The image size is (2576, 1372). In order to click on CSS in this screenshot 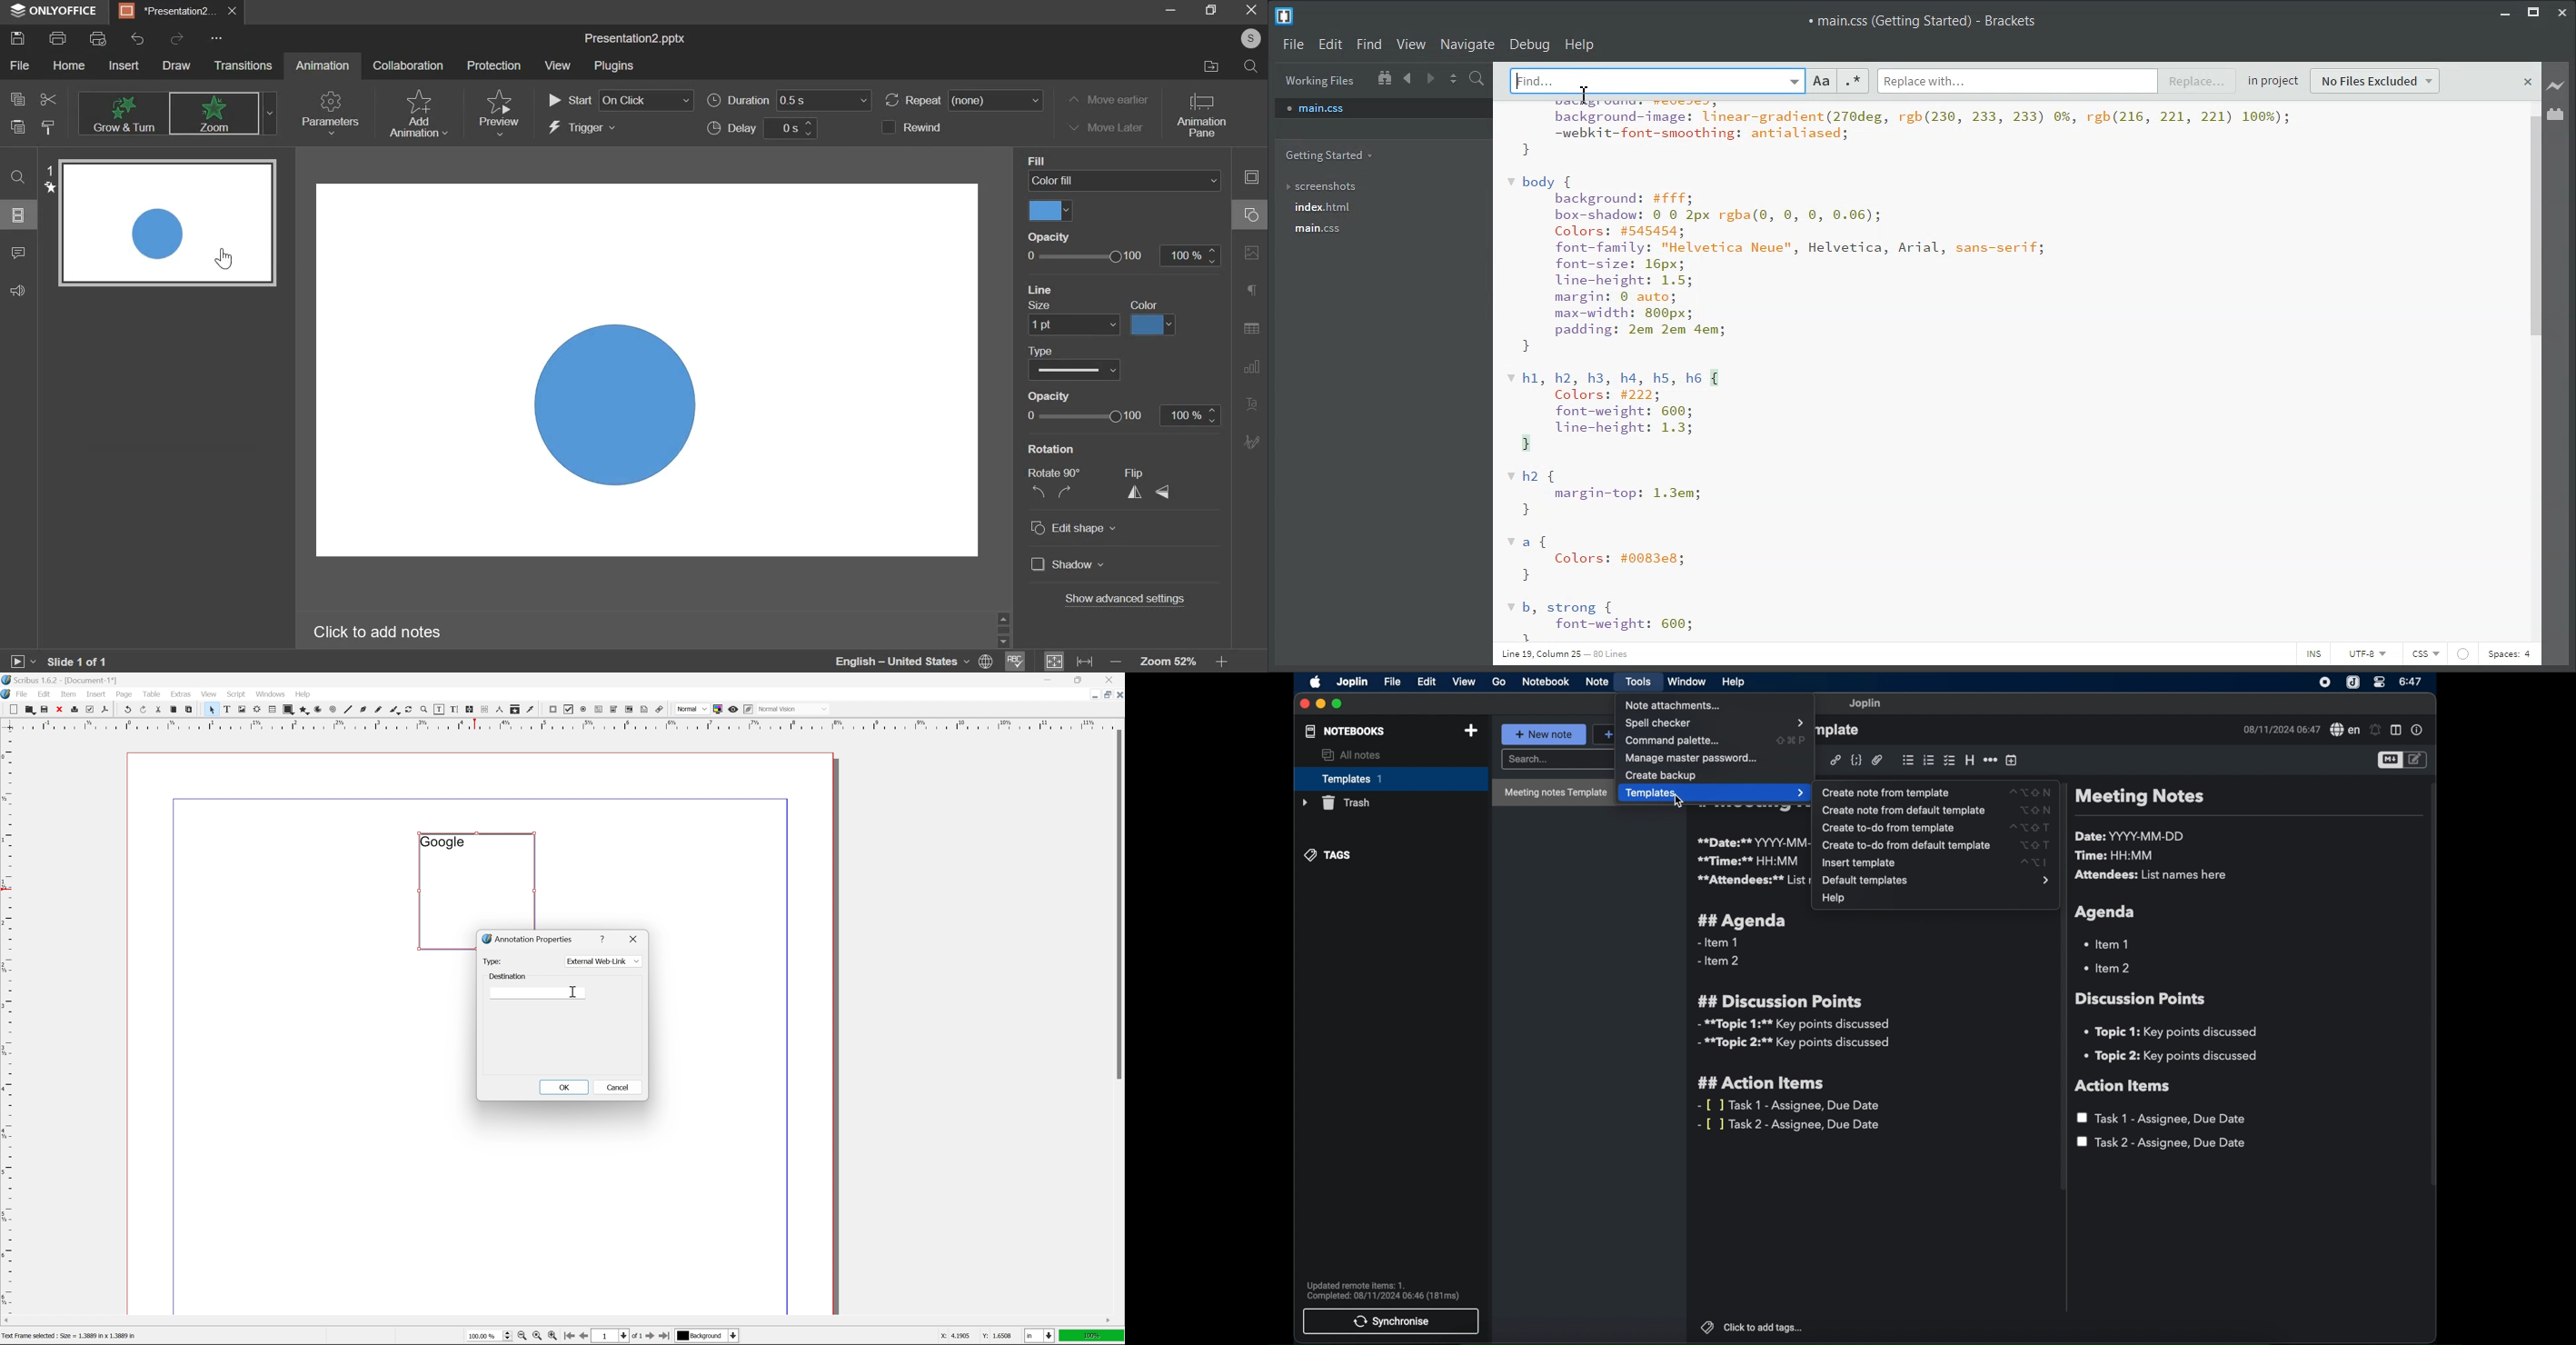, I will do `click(2425, 654)`.